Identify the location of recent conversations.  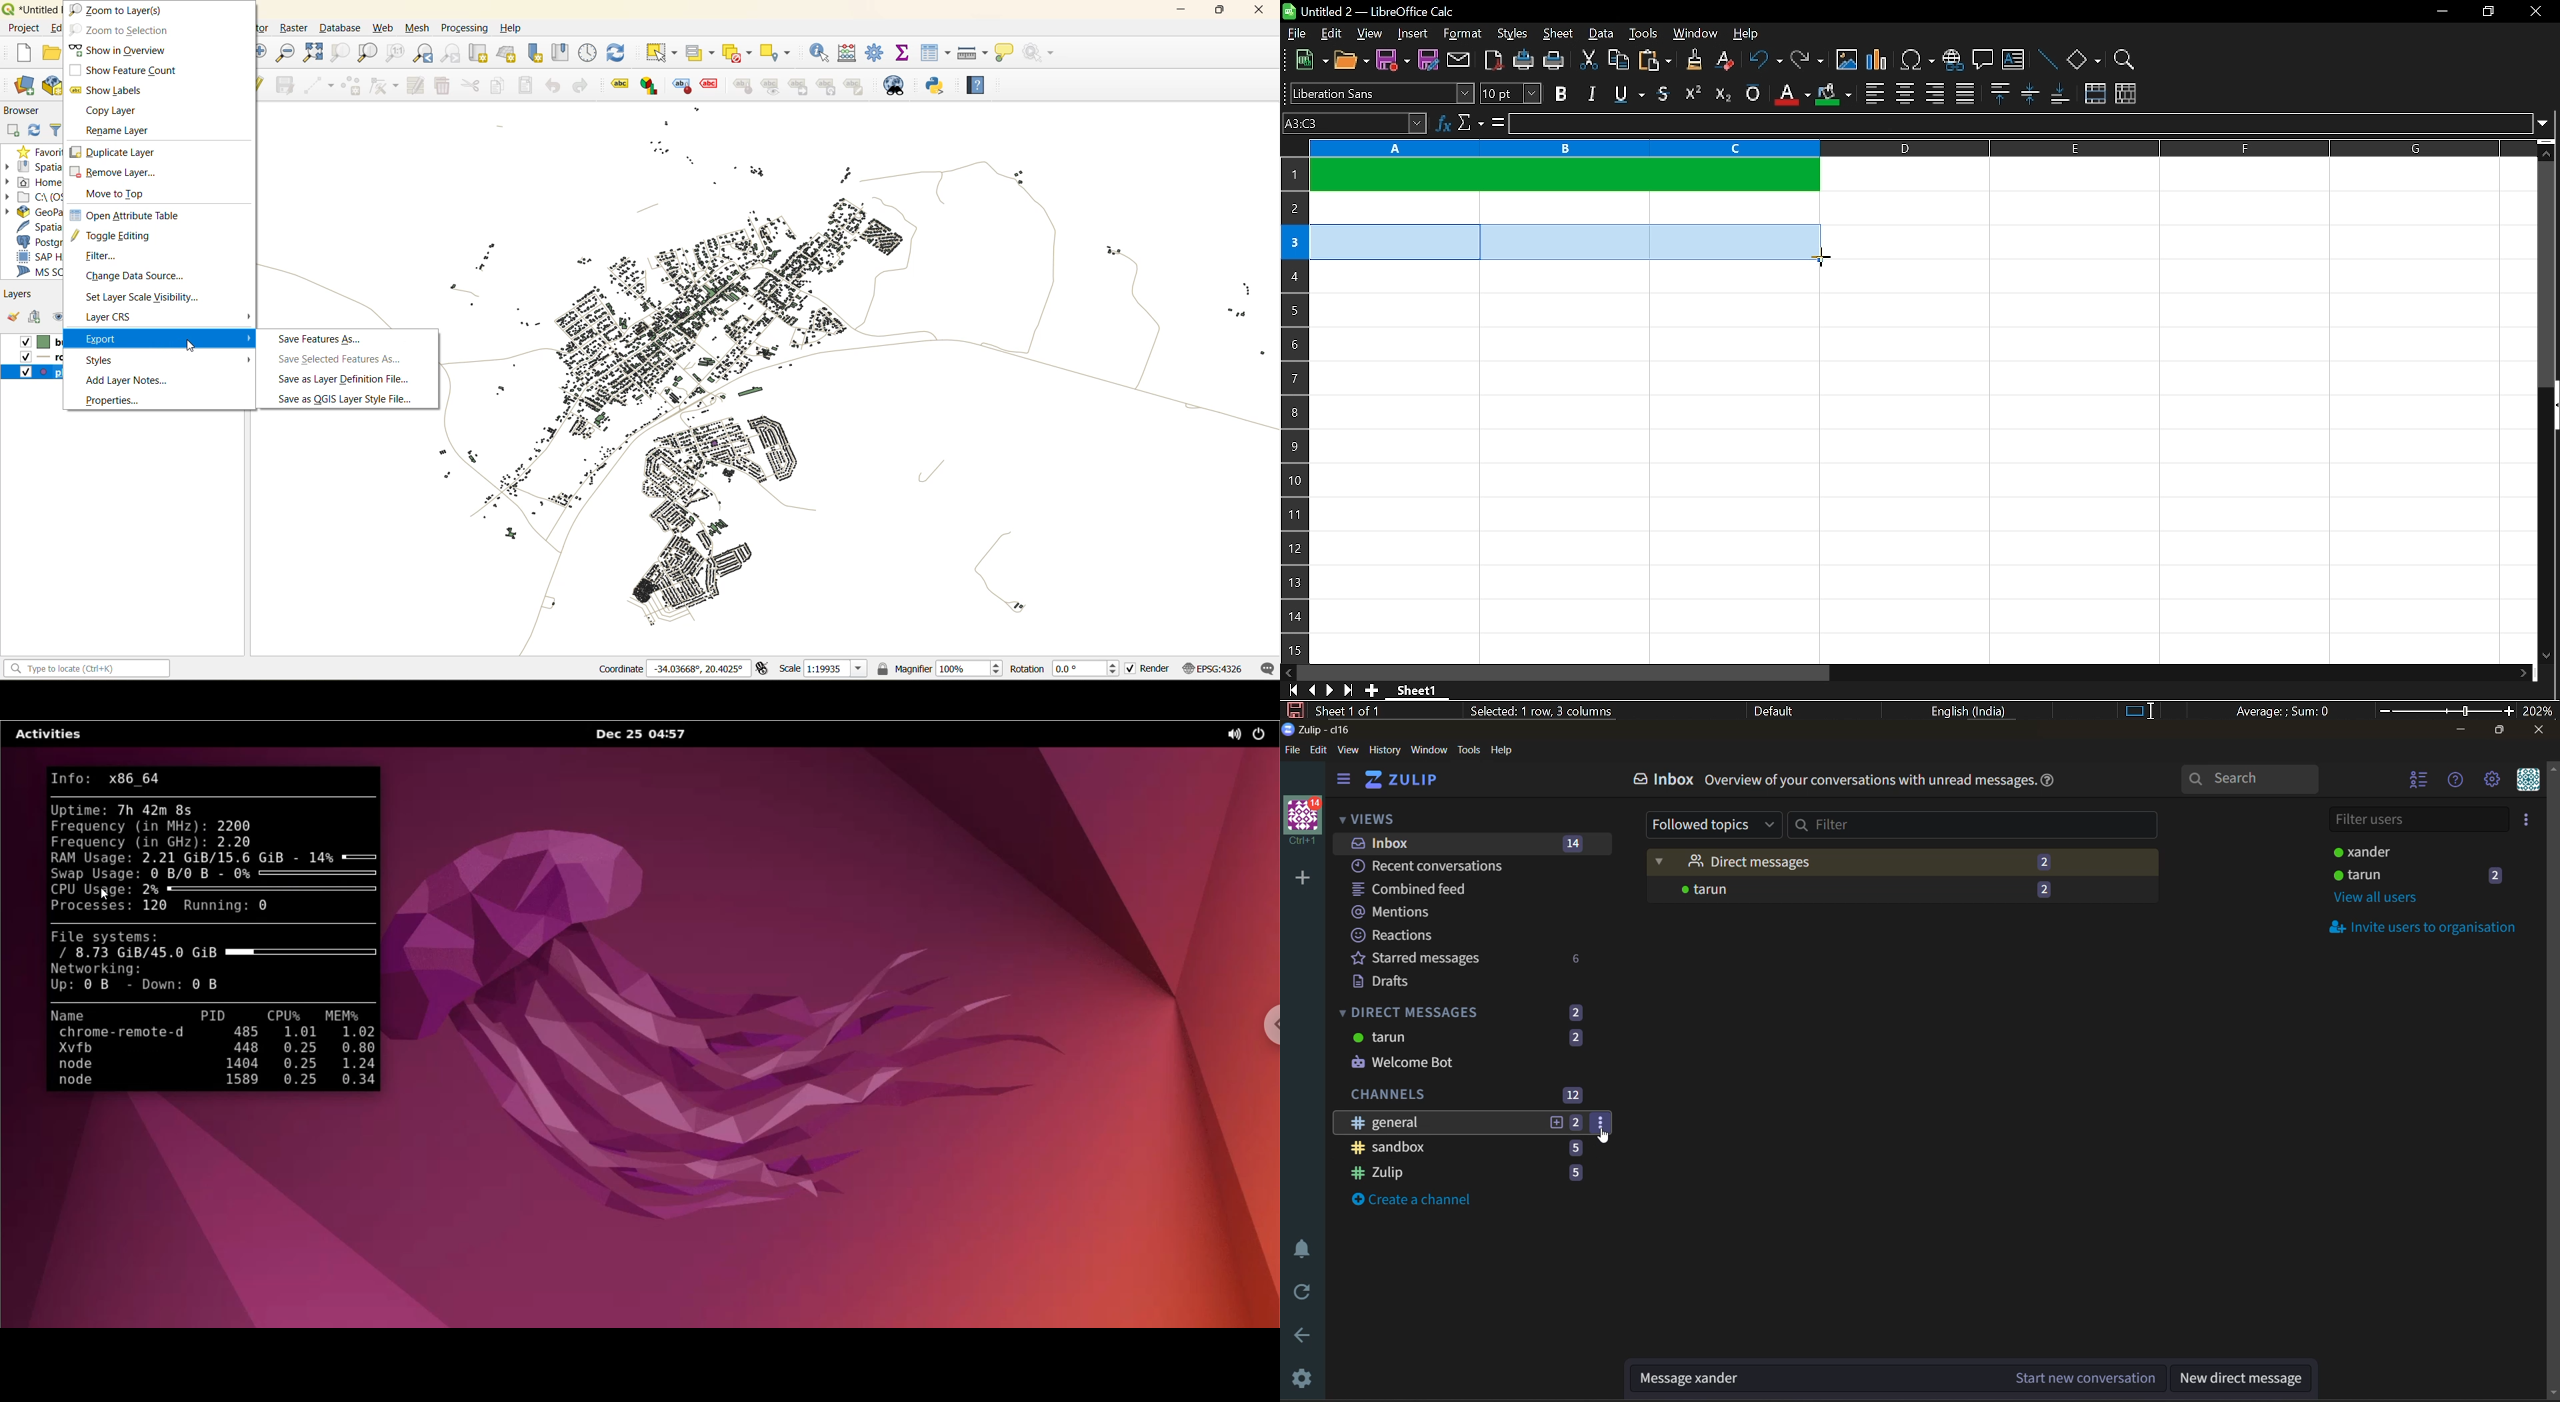
(1443, 866).